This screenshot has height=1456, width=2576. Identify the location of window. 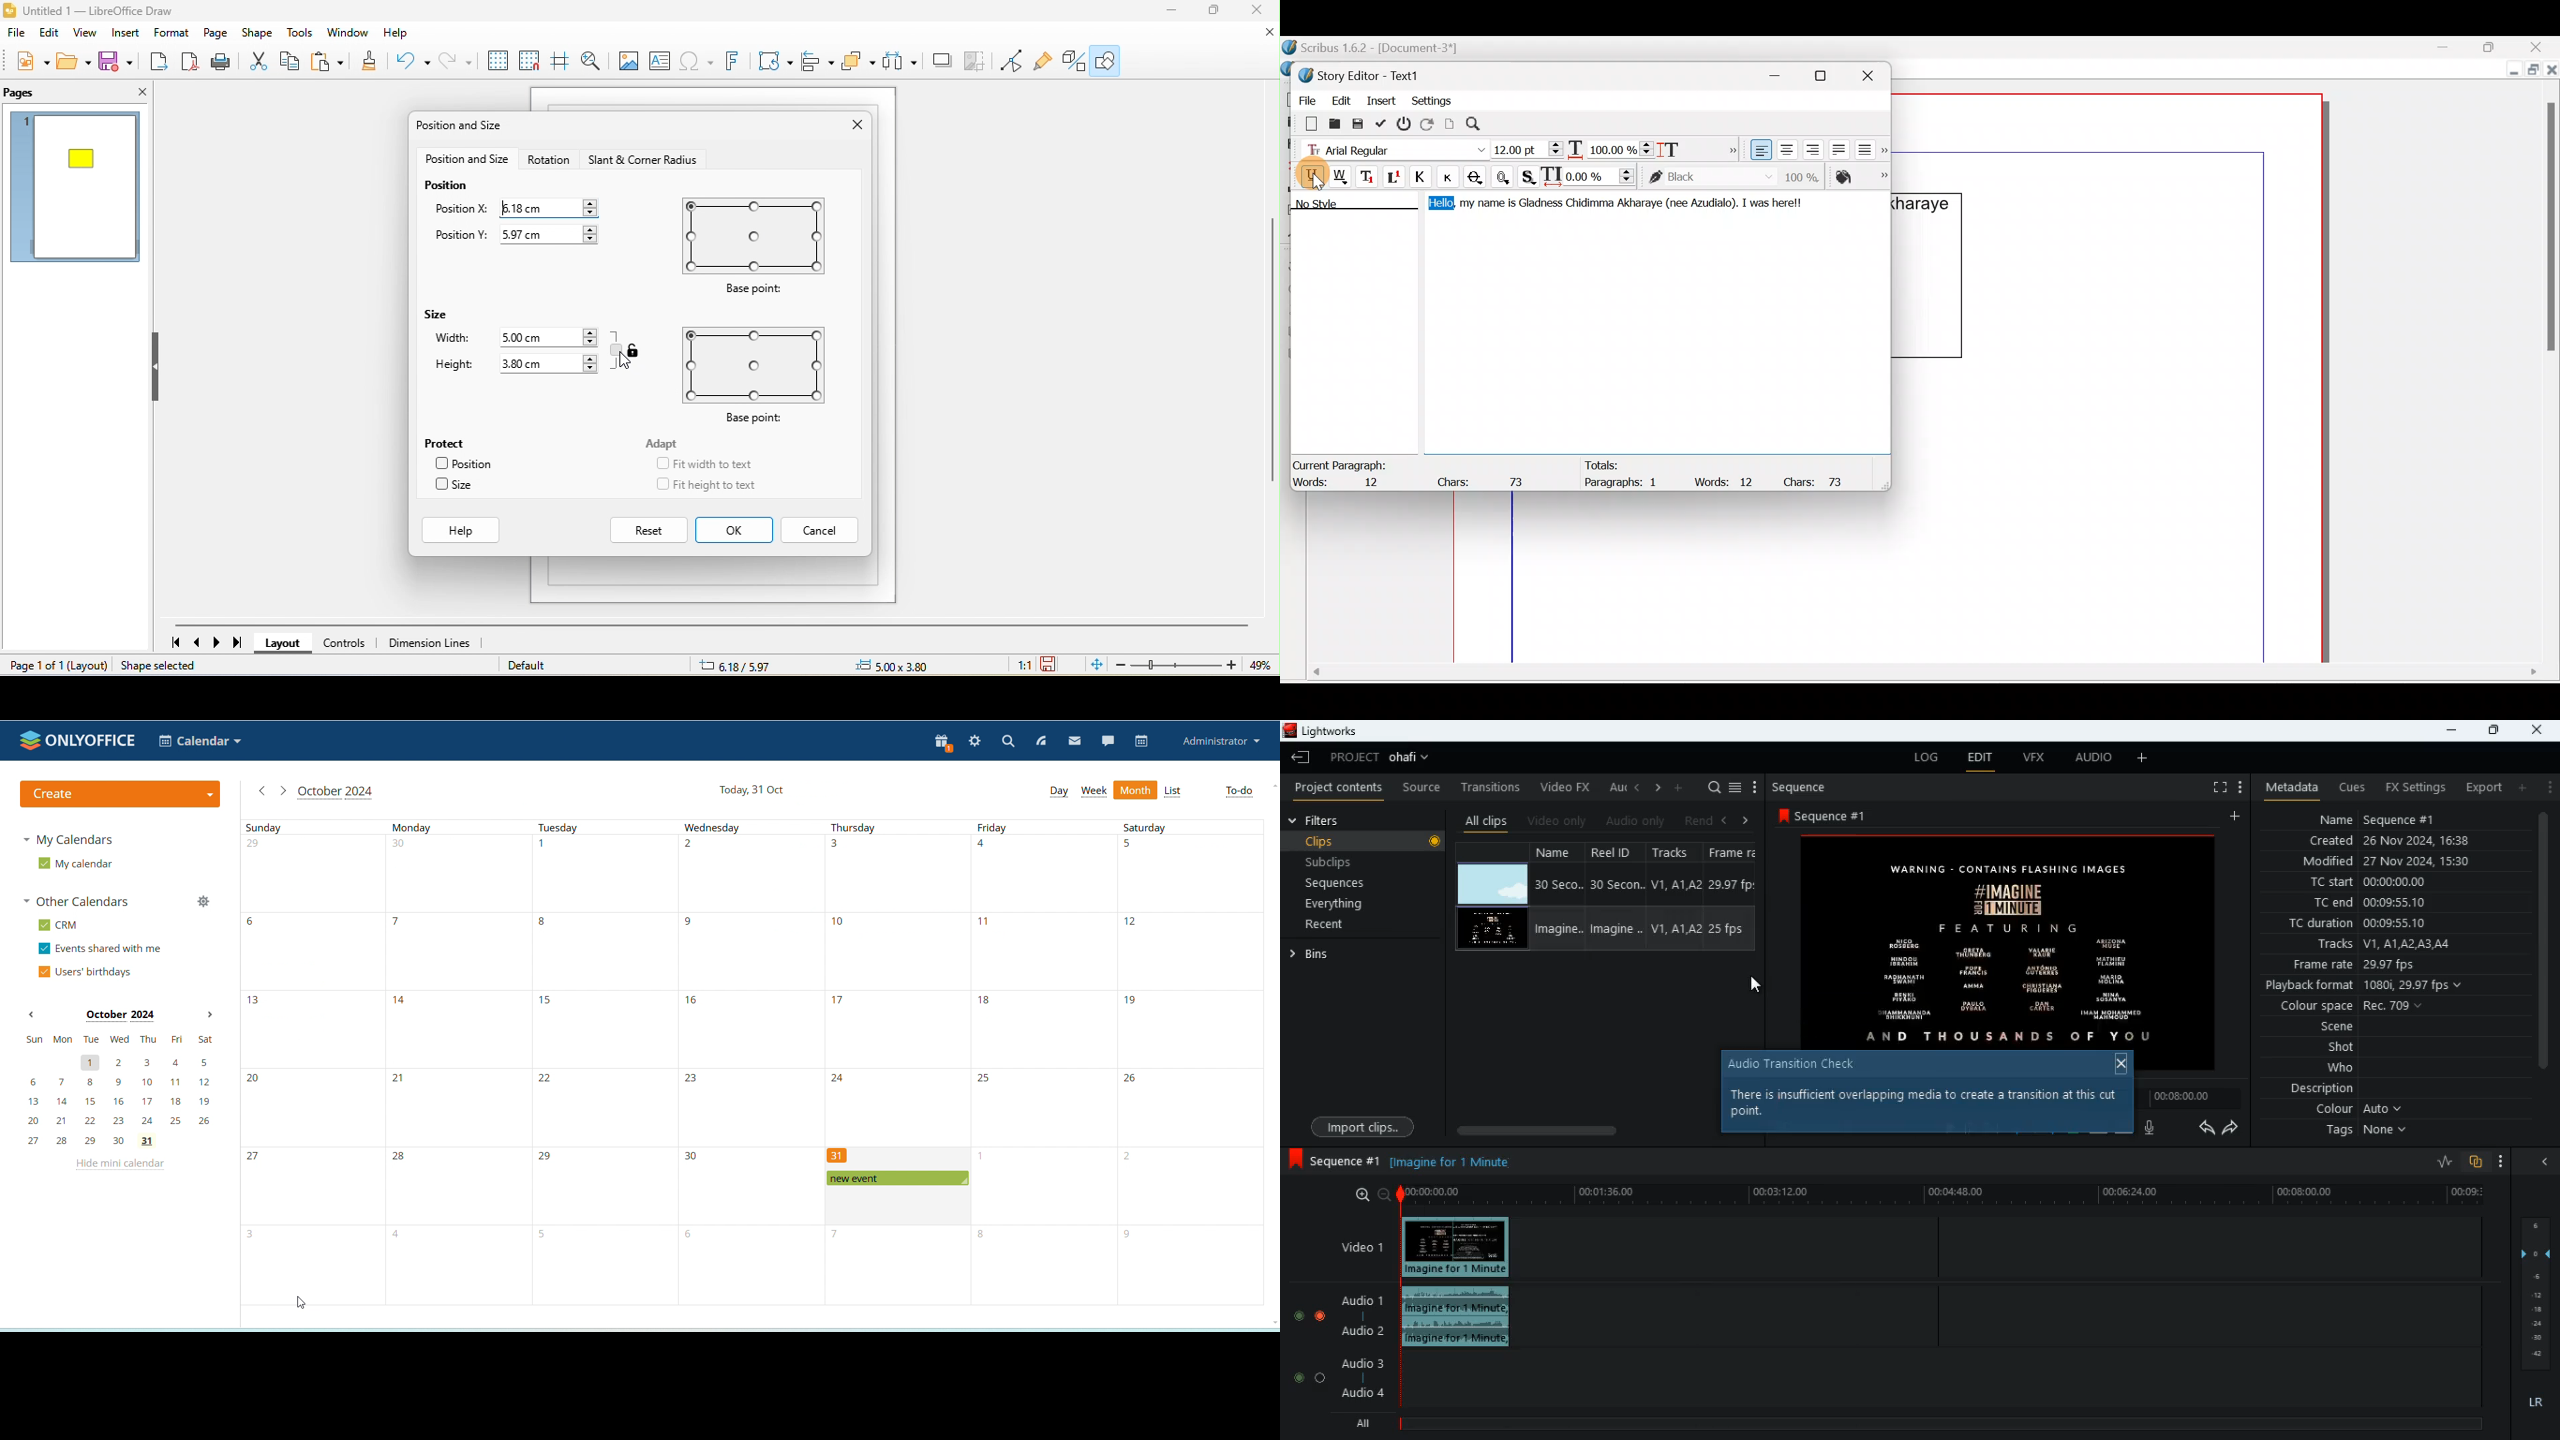
(351, 33).